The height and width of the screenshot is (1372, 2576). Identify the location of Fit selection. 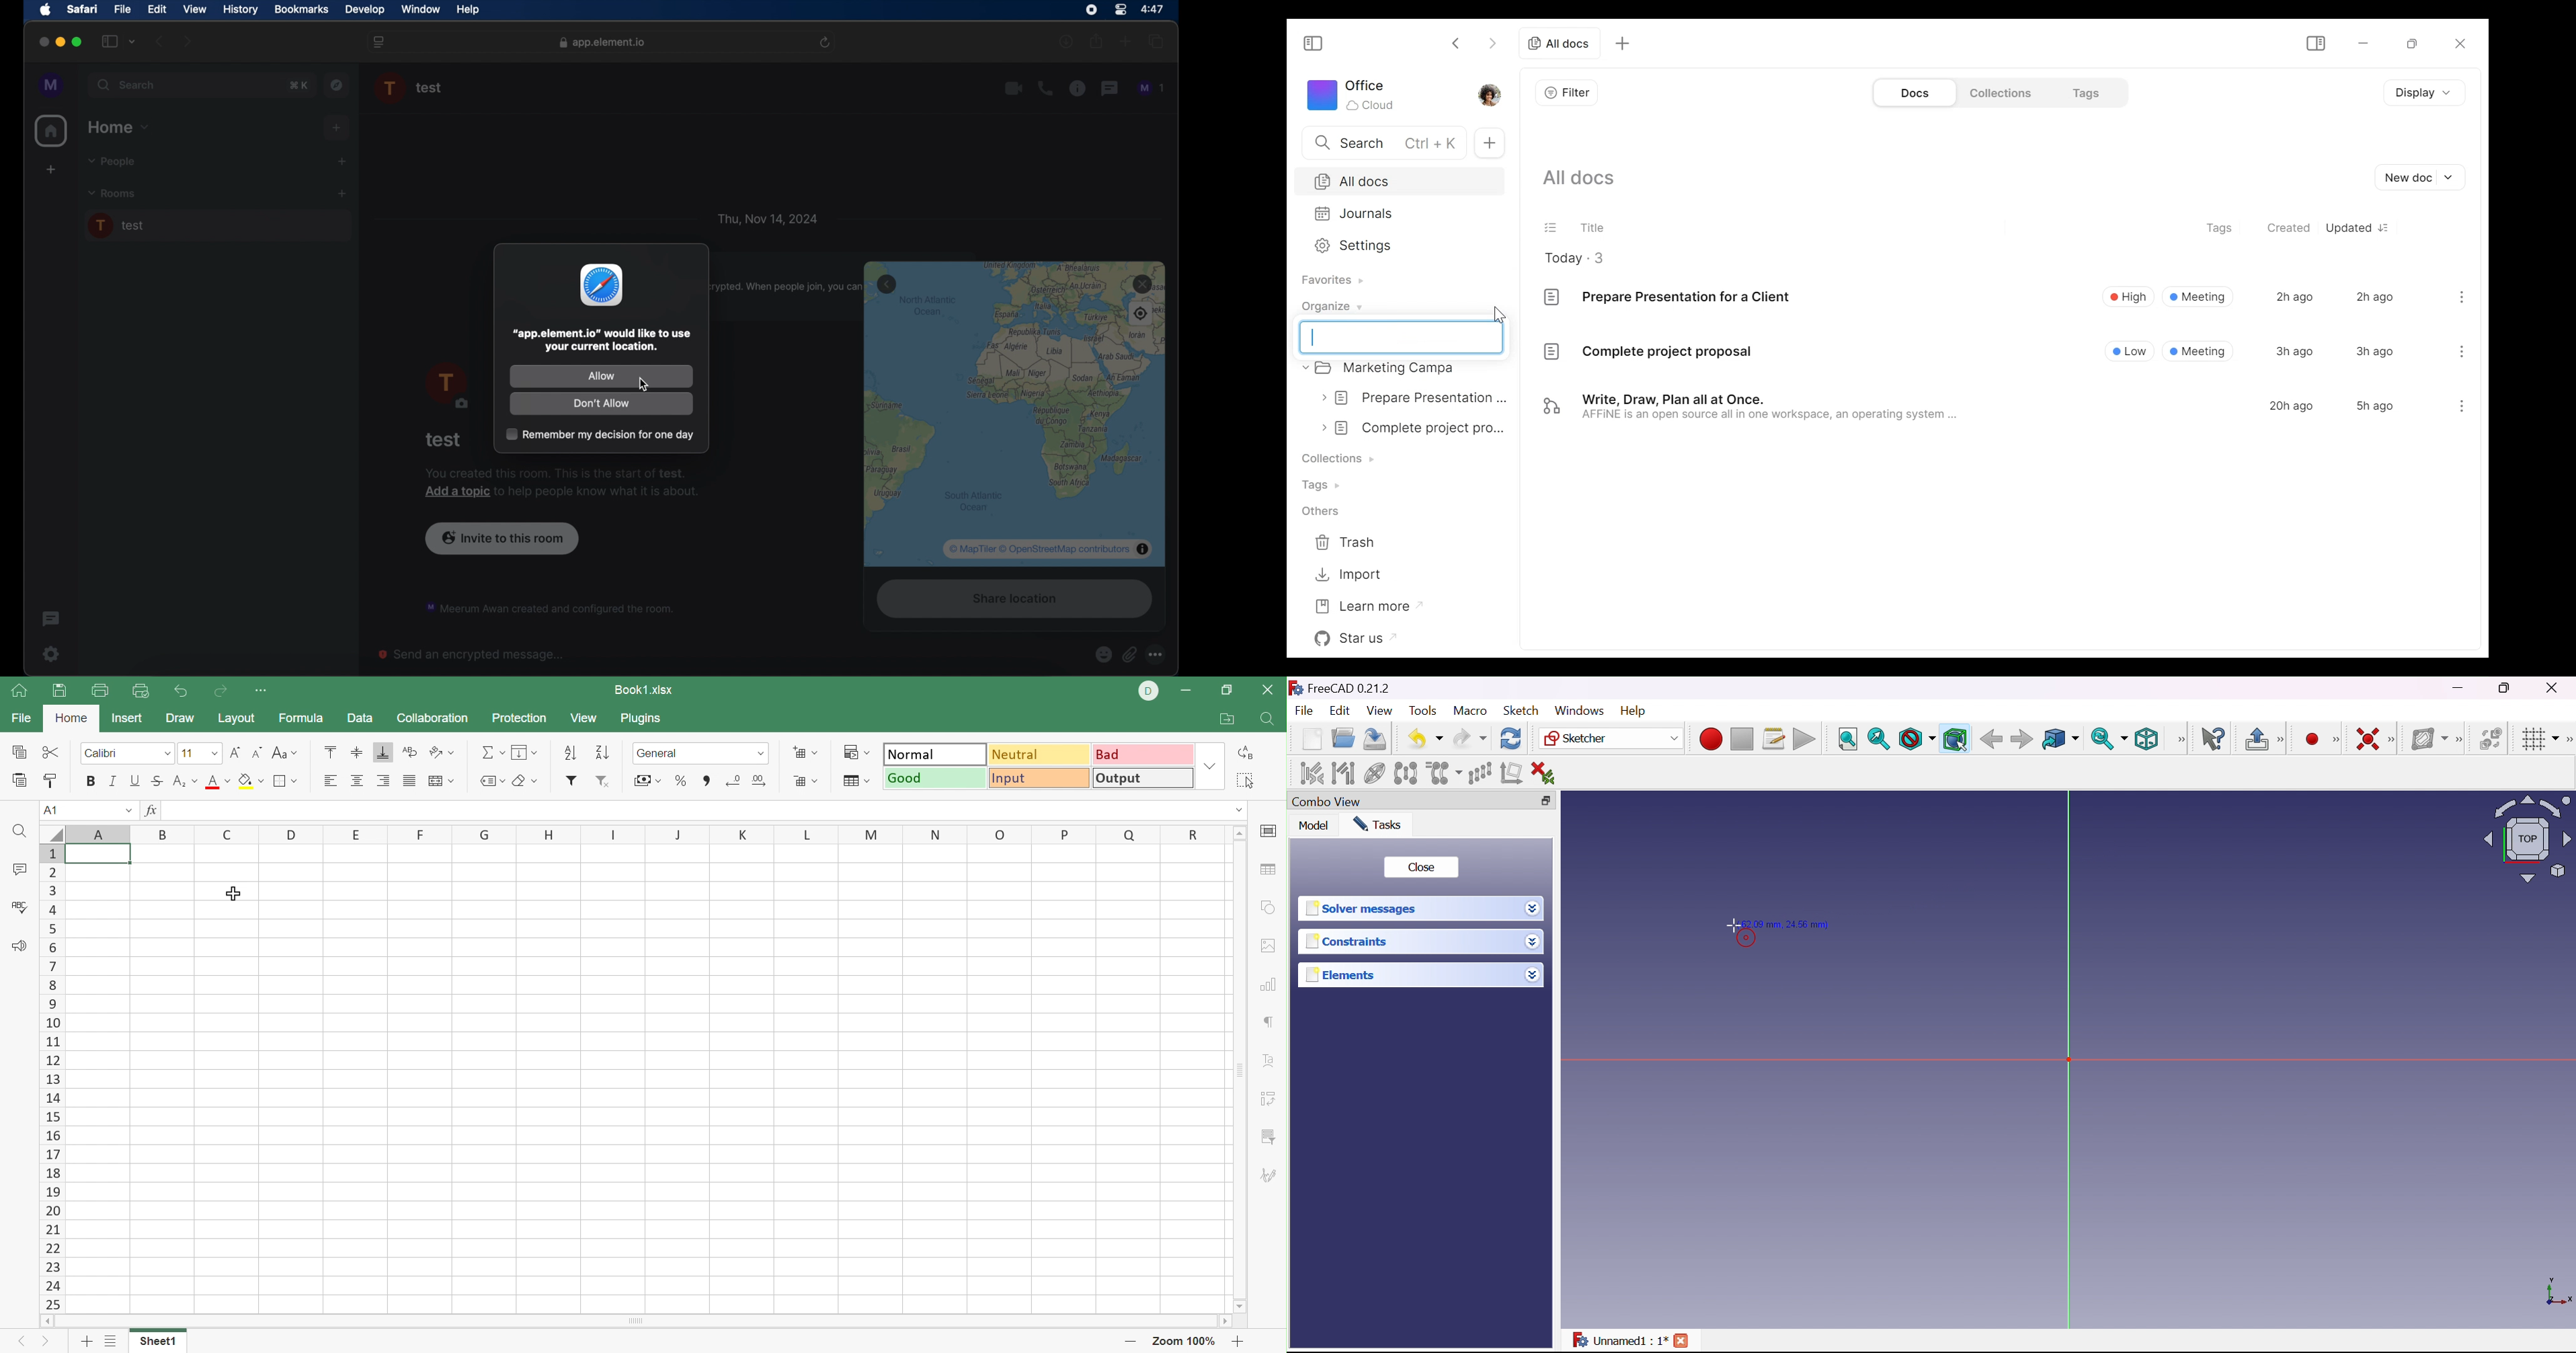
(1878, 739).